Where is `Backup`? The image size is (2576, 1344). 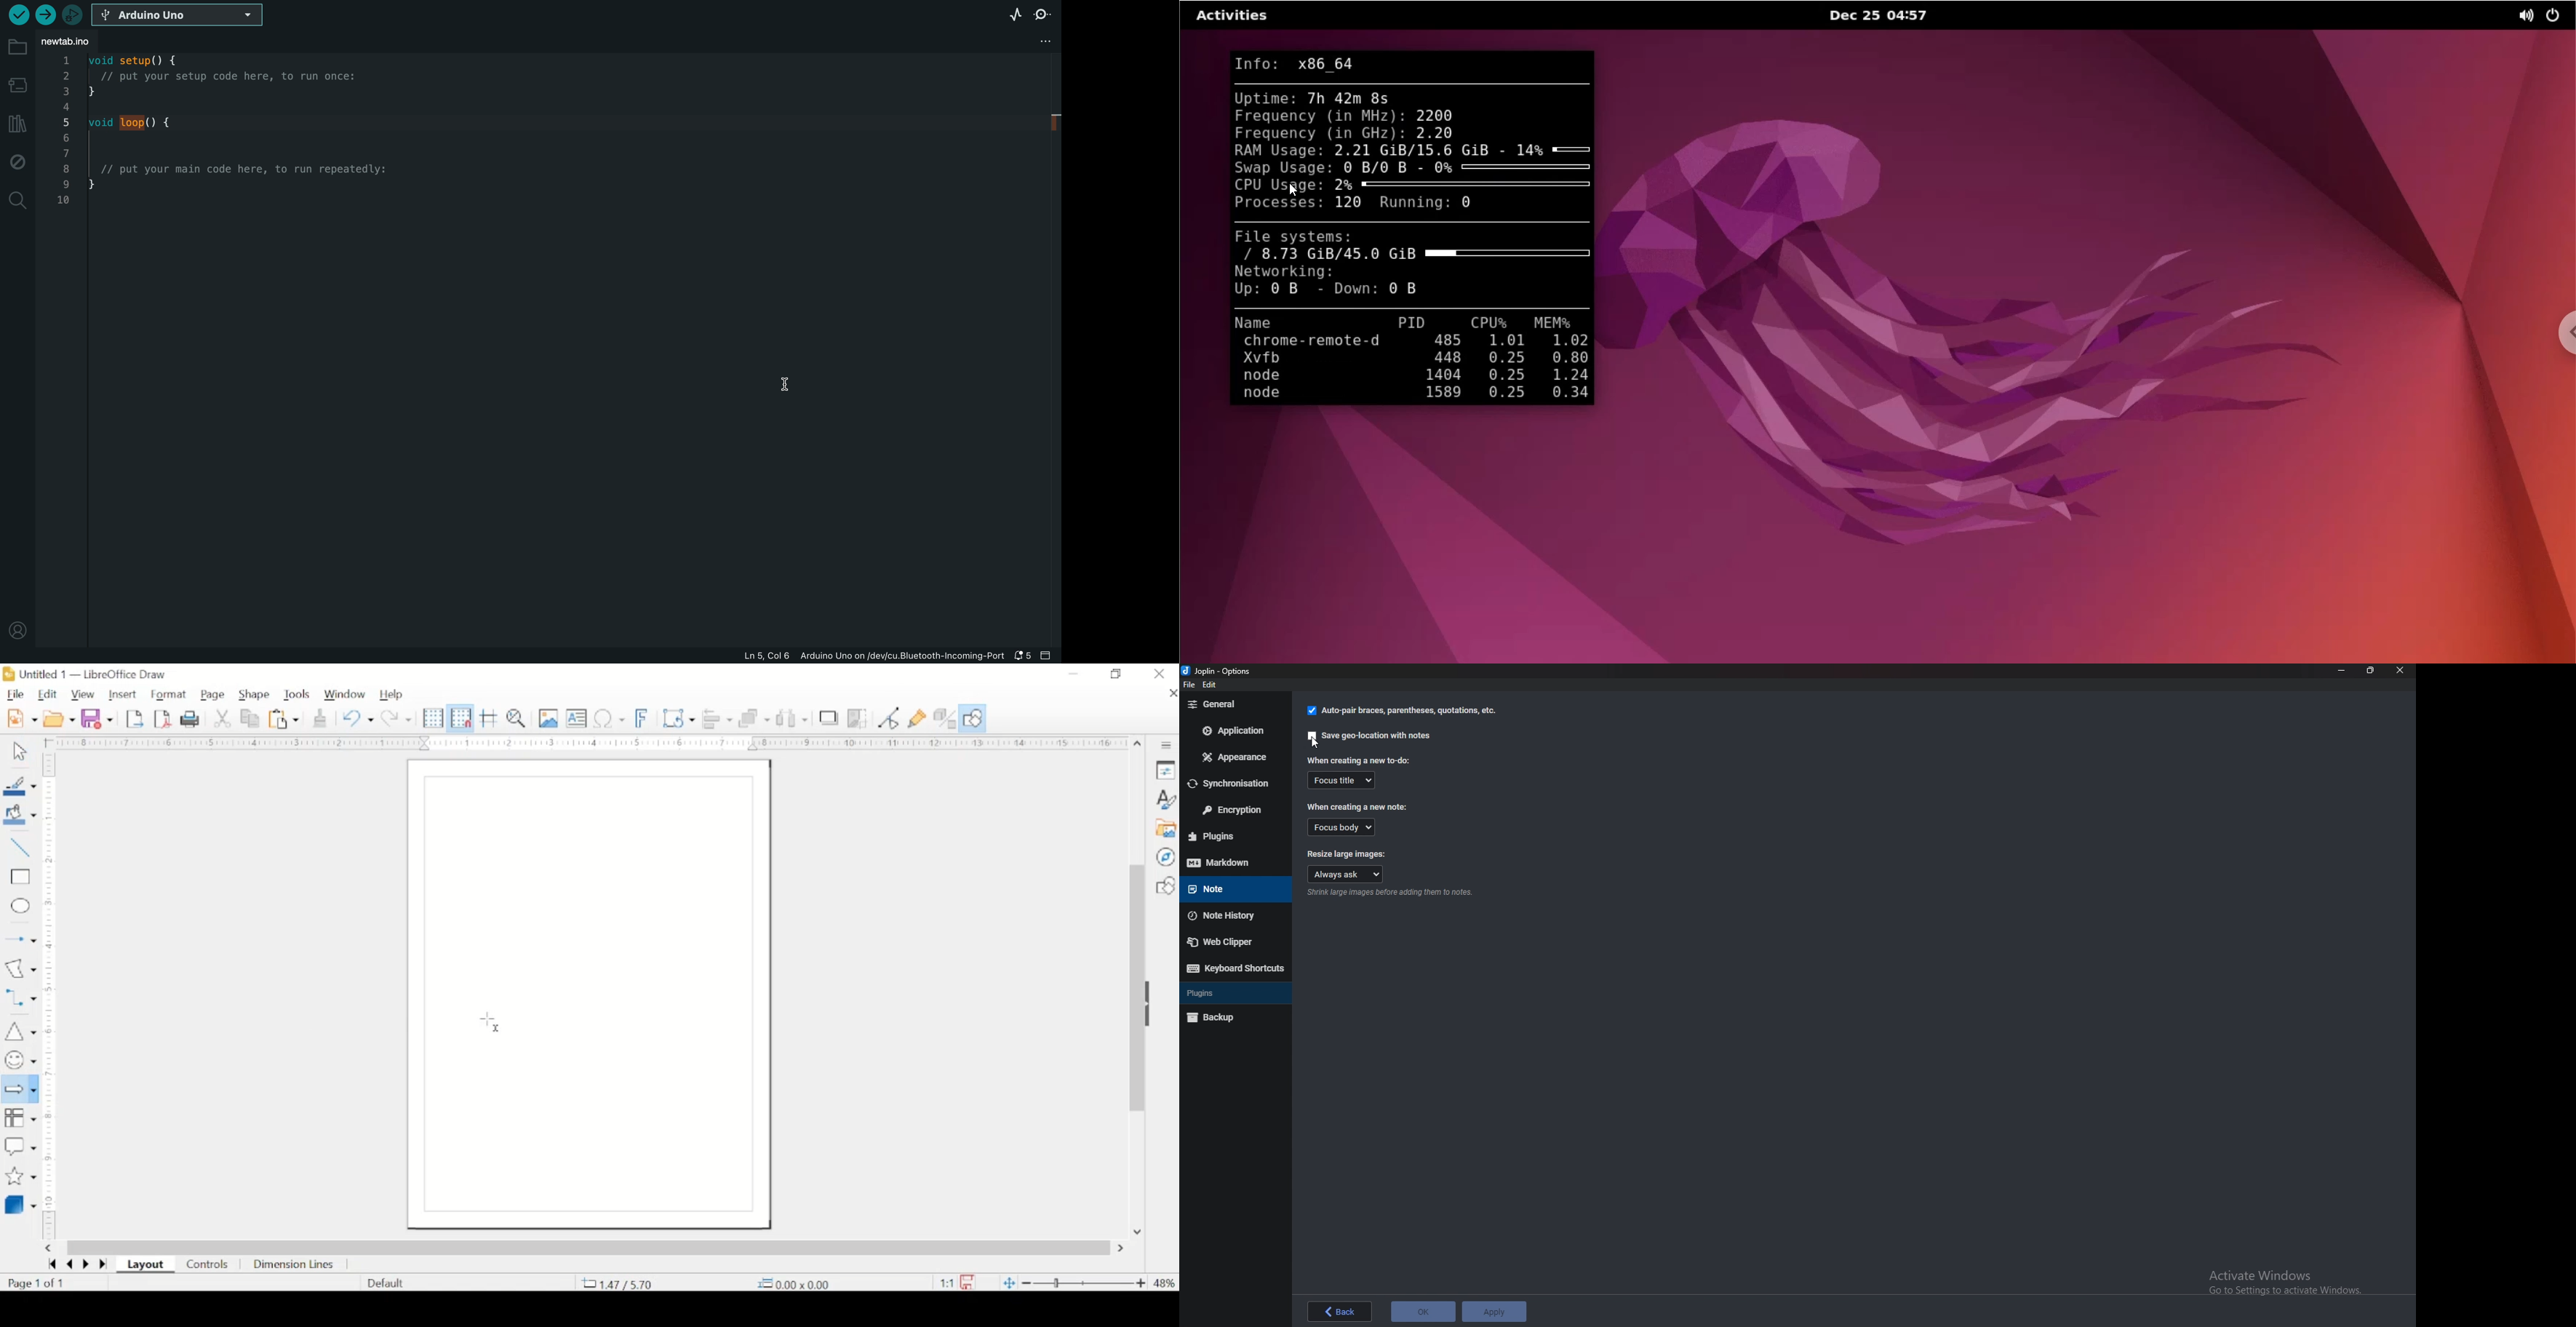
Backup is located at coordinates (1233, 1016).